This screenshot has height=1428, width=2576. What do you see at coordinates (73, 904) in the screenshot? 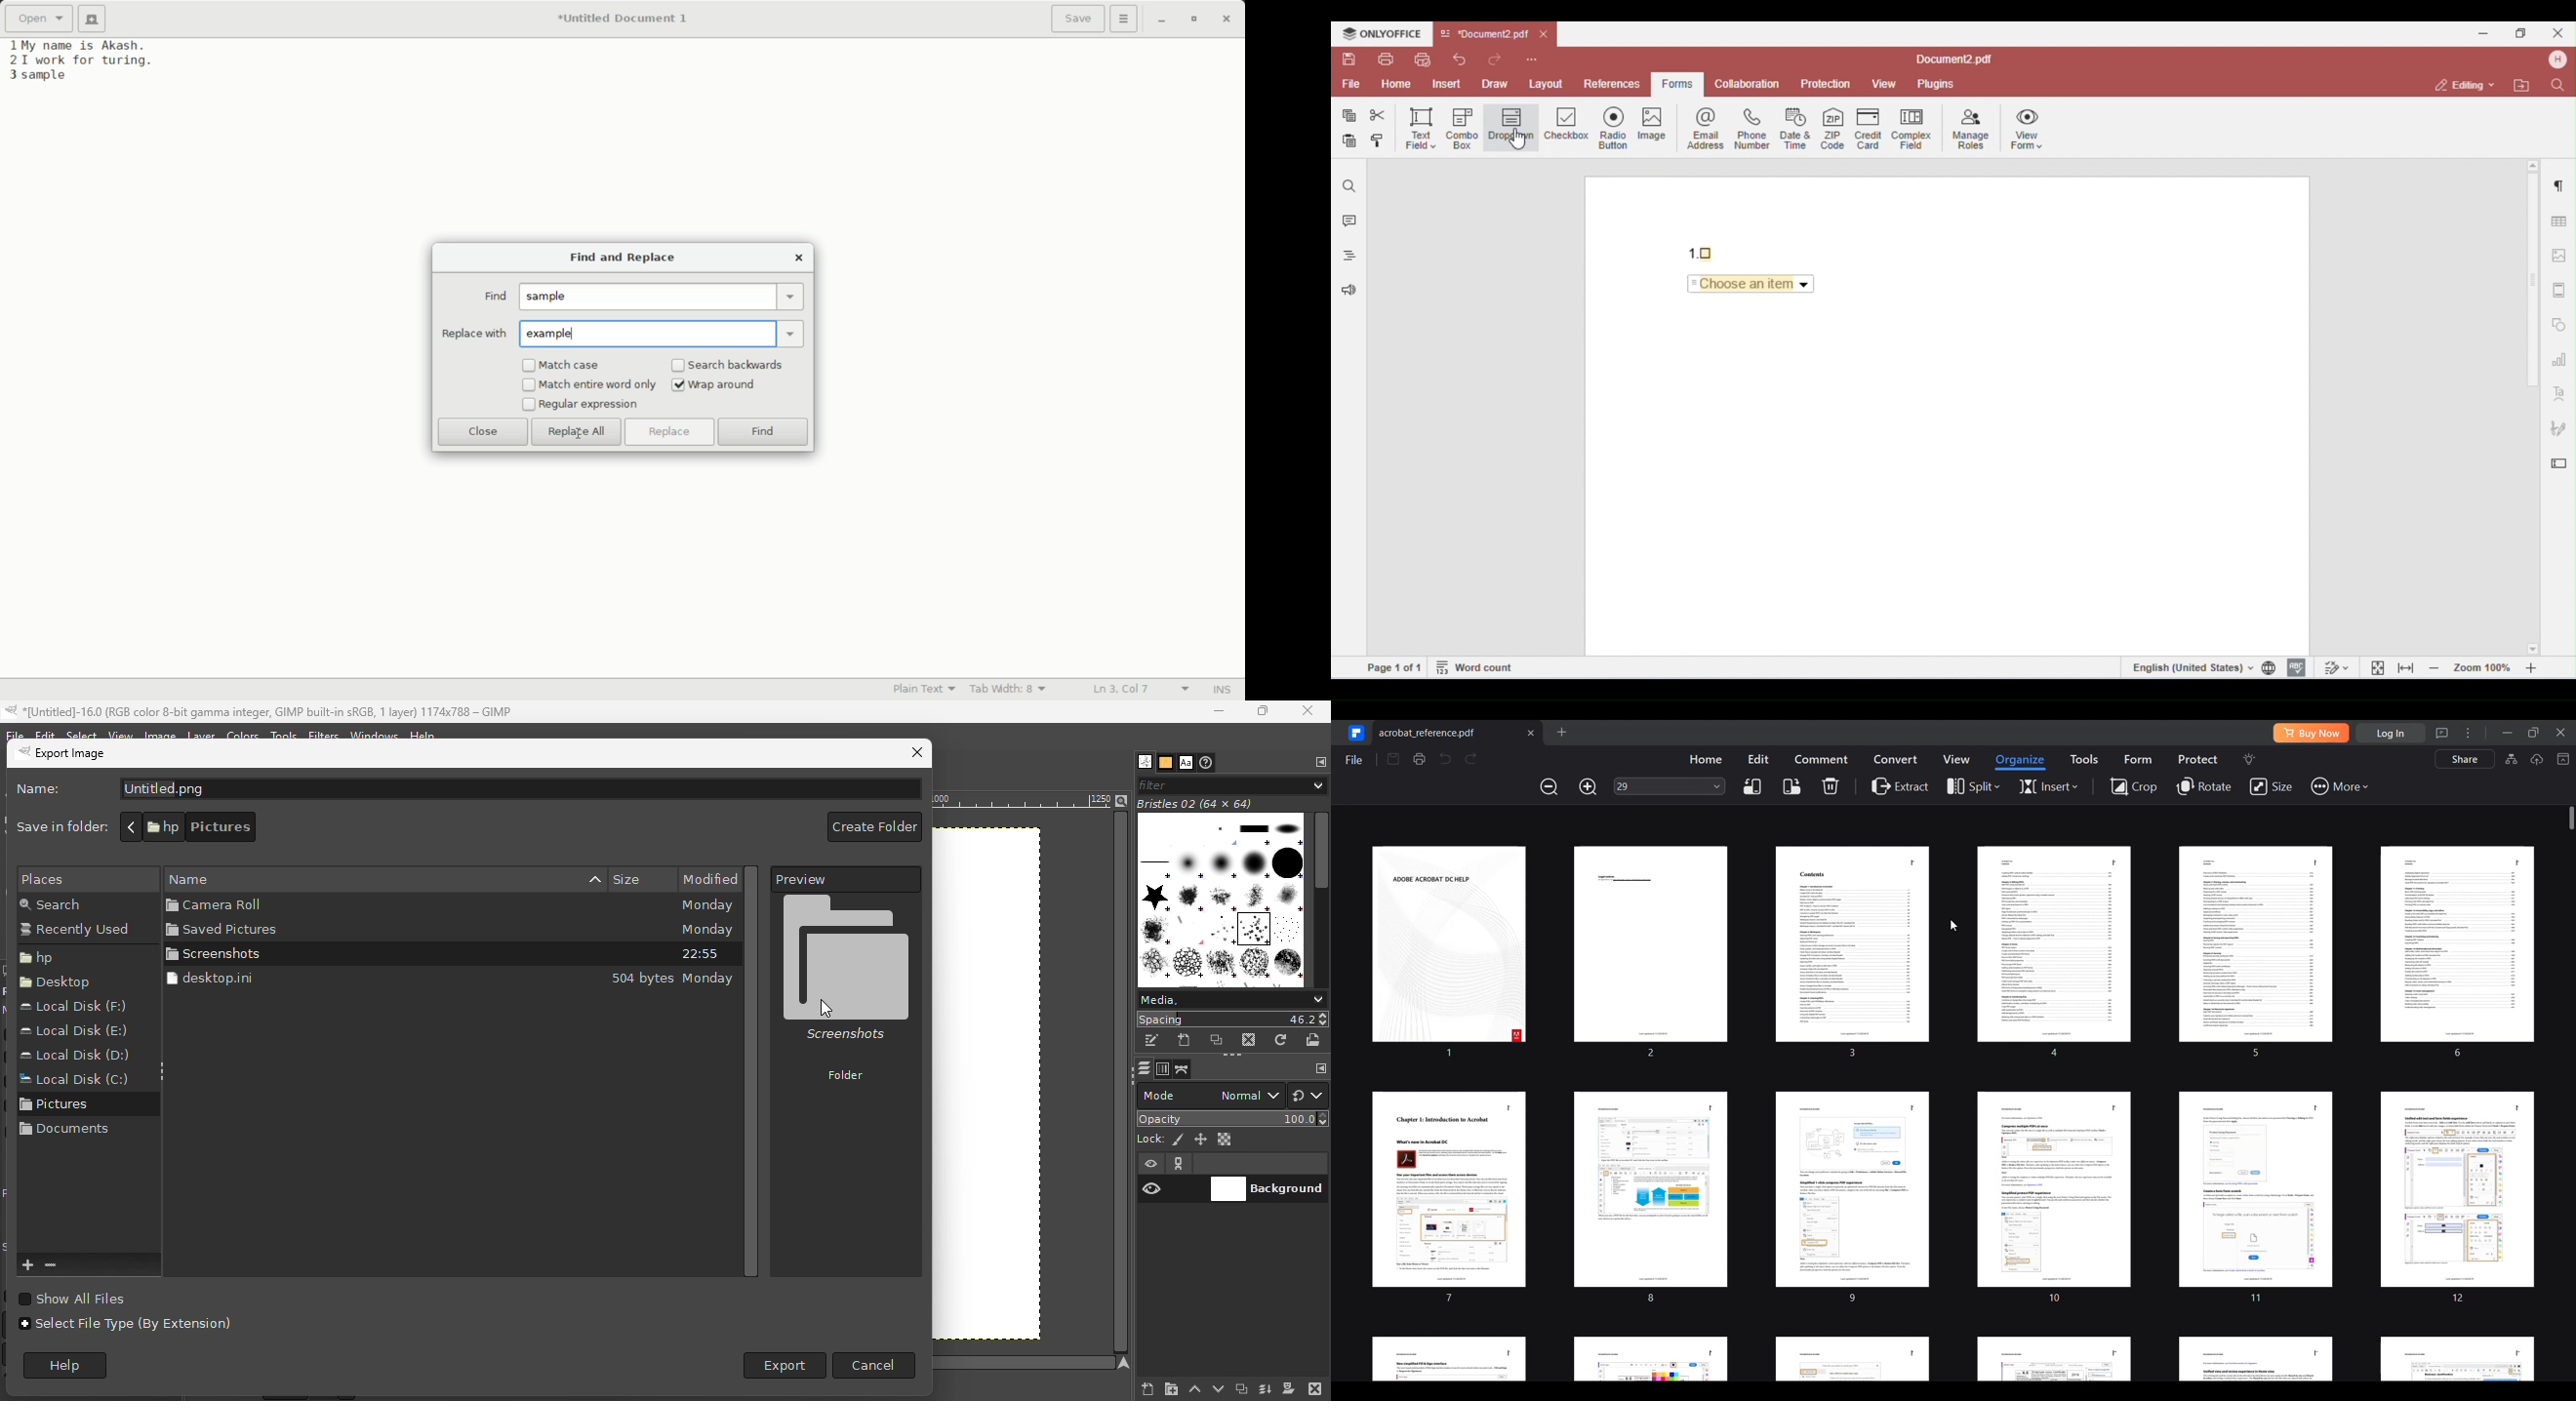
I see `search` at bounding box center [73, 904].